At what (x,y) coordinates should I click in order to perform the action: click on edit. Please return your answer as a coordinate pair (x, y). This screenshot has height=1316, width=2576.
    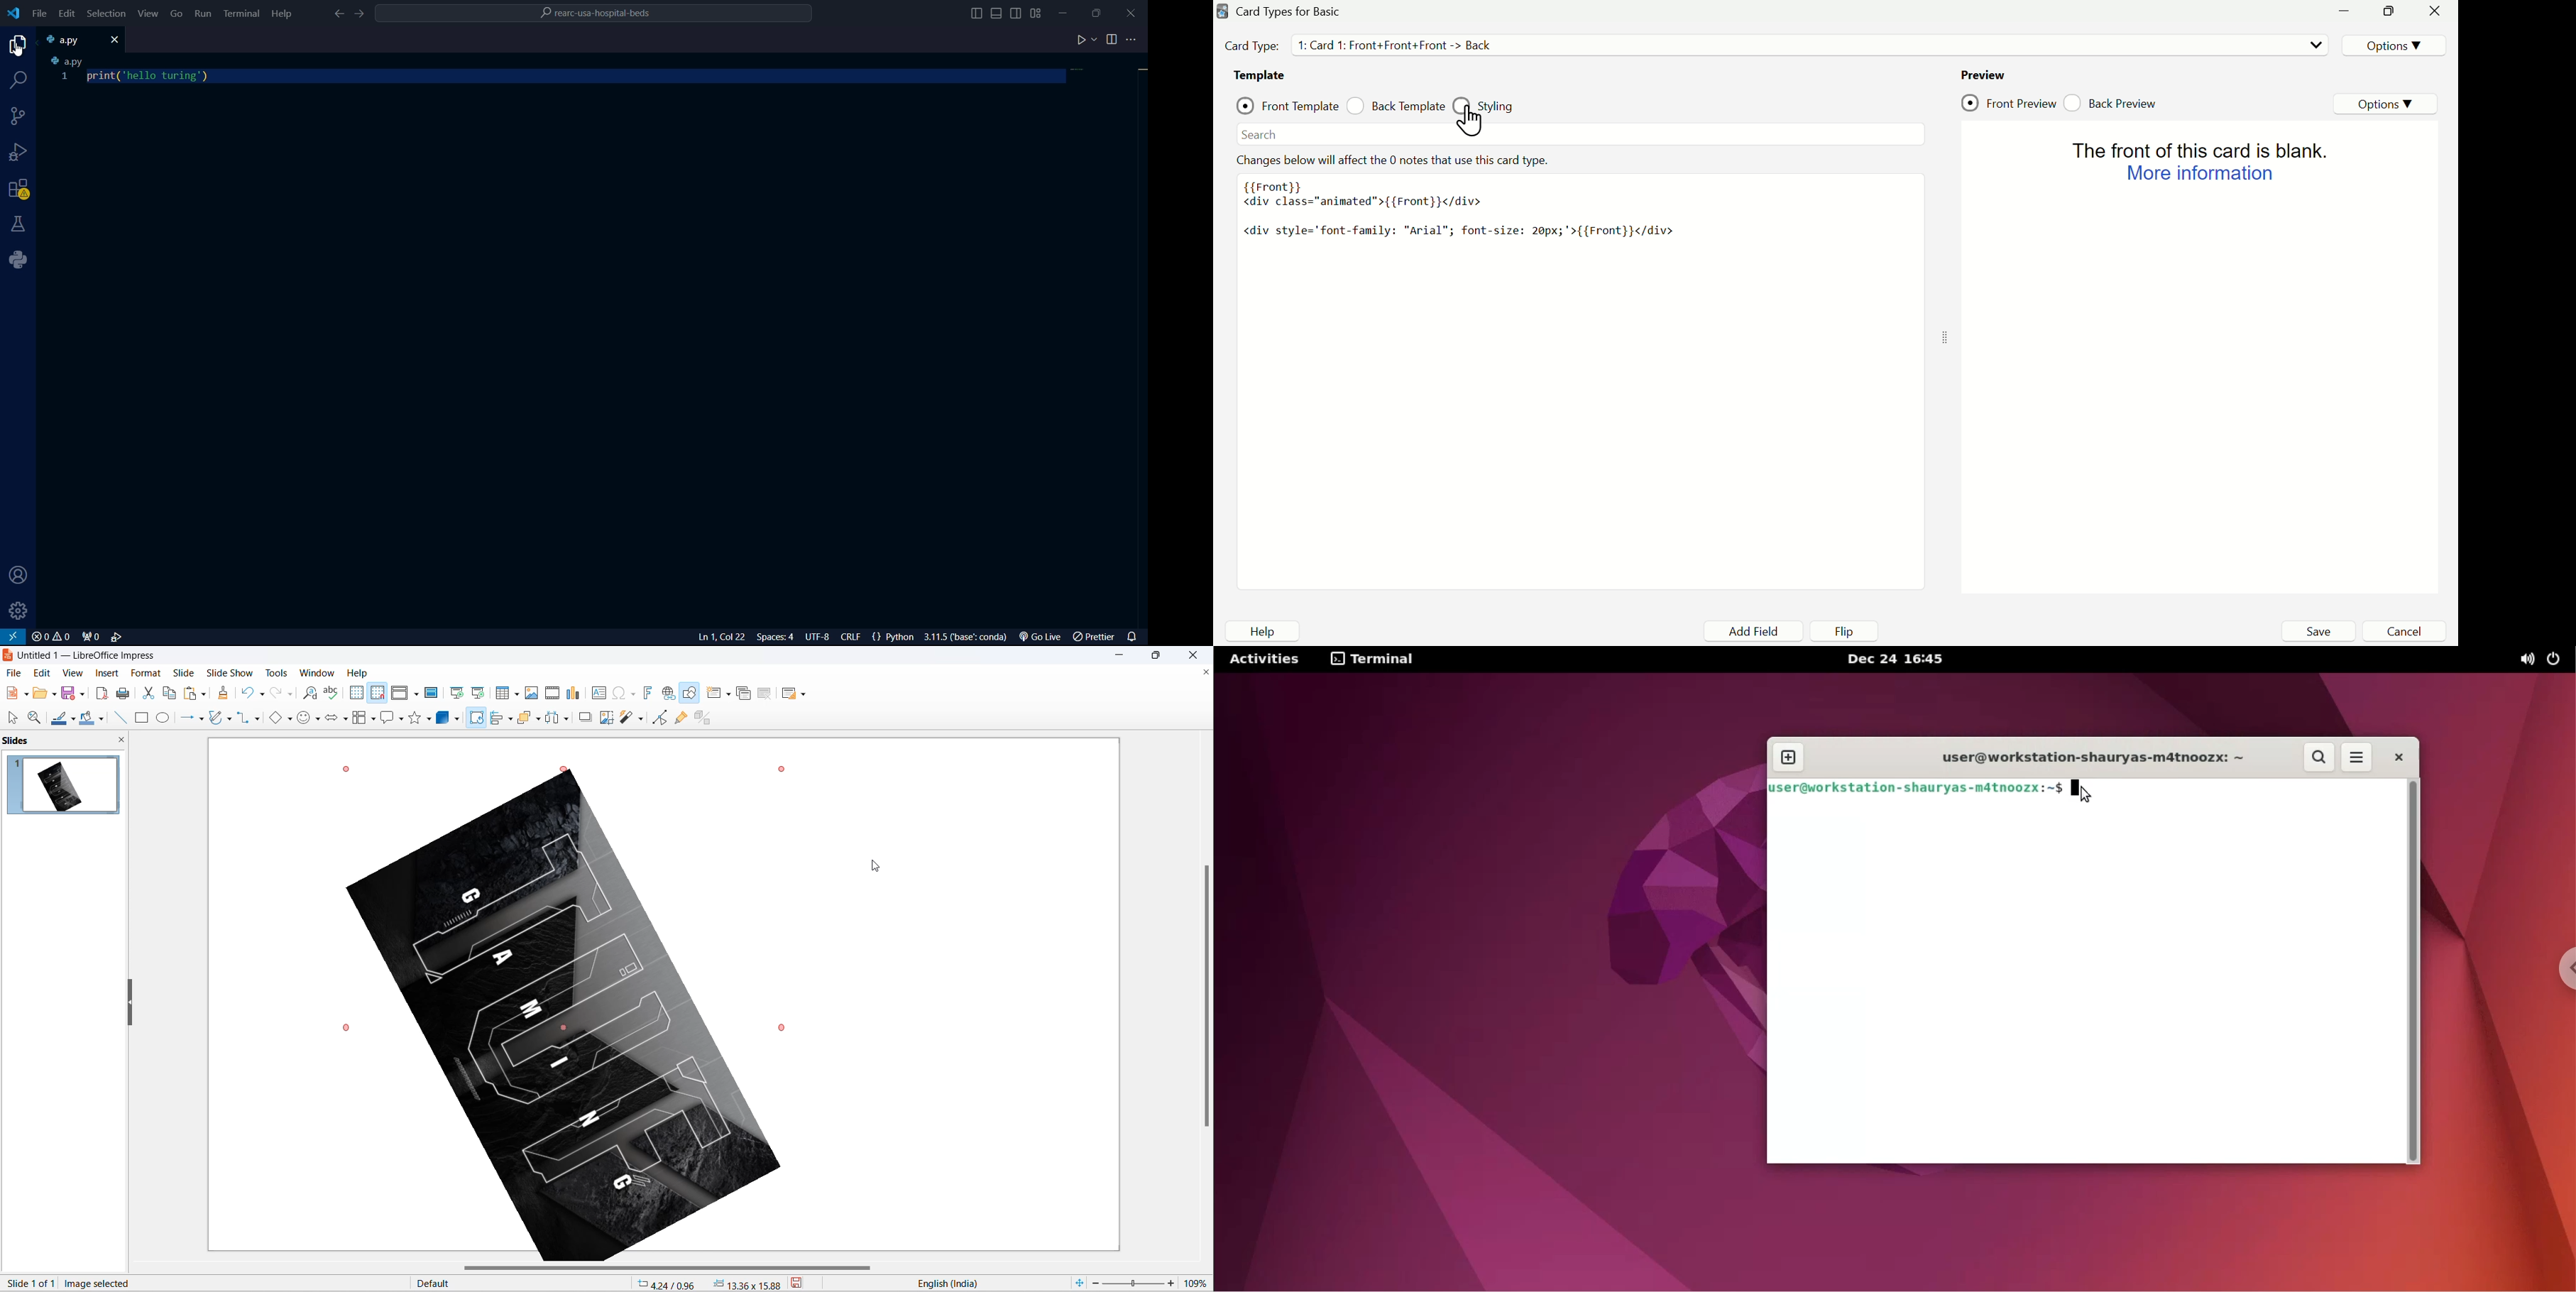
    Looking at the image, I should click on (43, 673).